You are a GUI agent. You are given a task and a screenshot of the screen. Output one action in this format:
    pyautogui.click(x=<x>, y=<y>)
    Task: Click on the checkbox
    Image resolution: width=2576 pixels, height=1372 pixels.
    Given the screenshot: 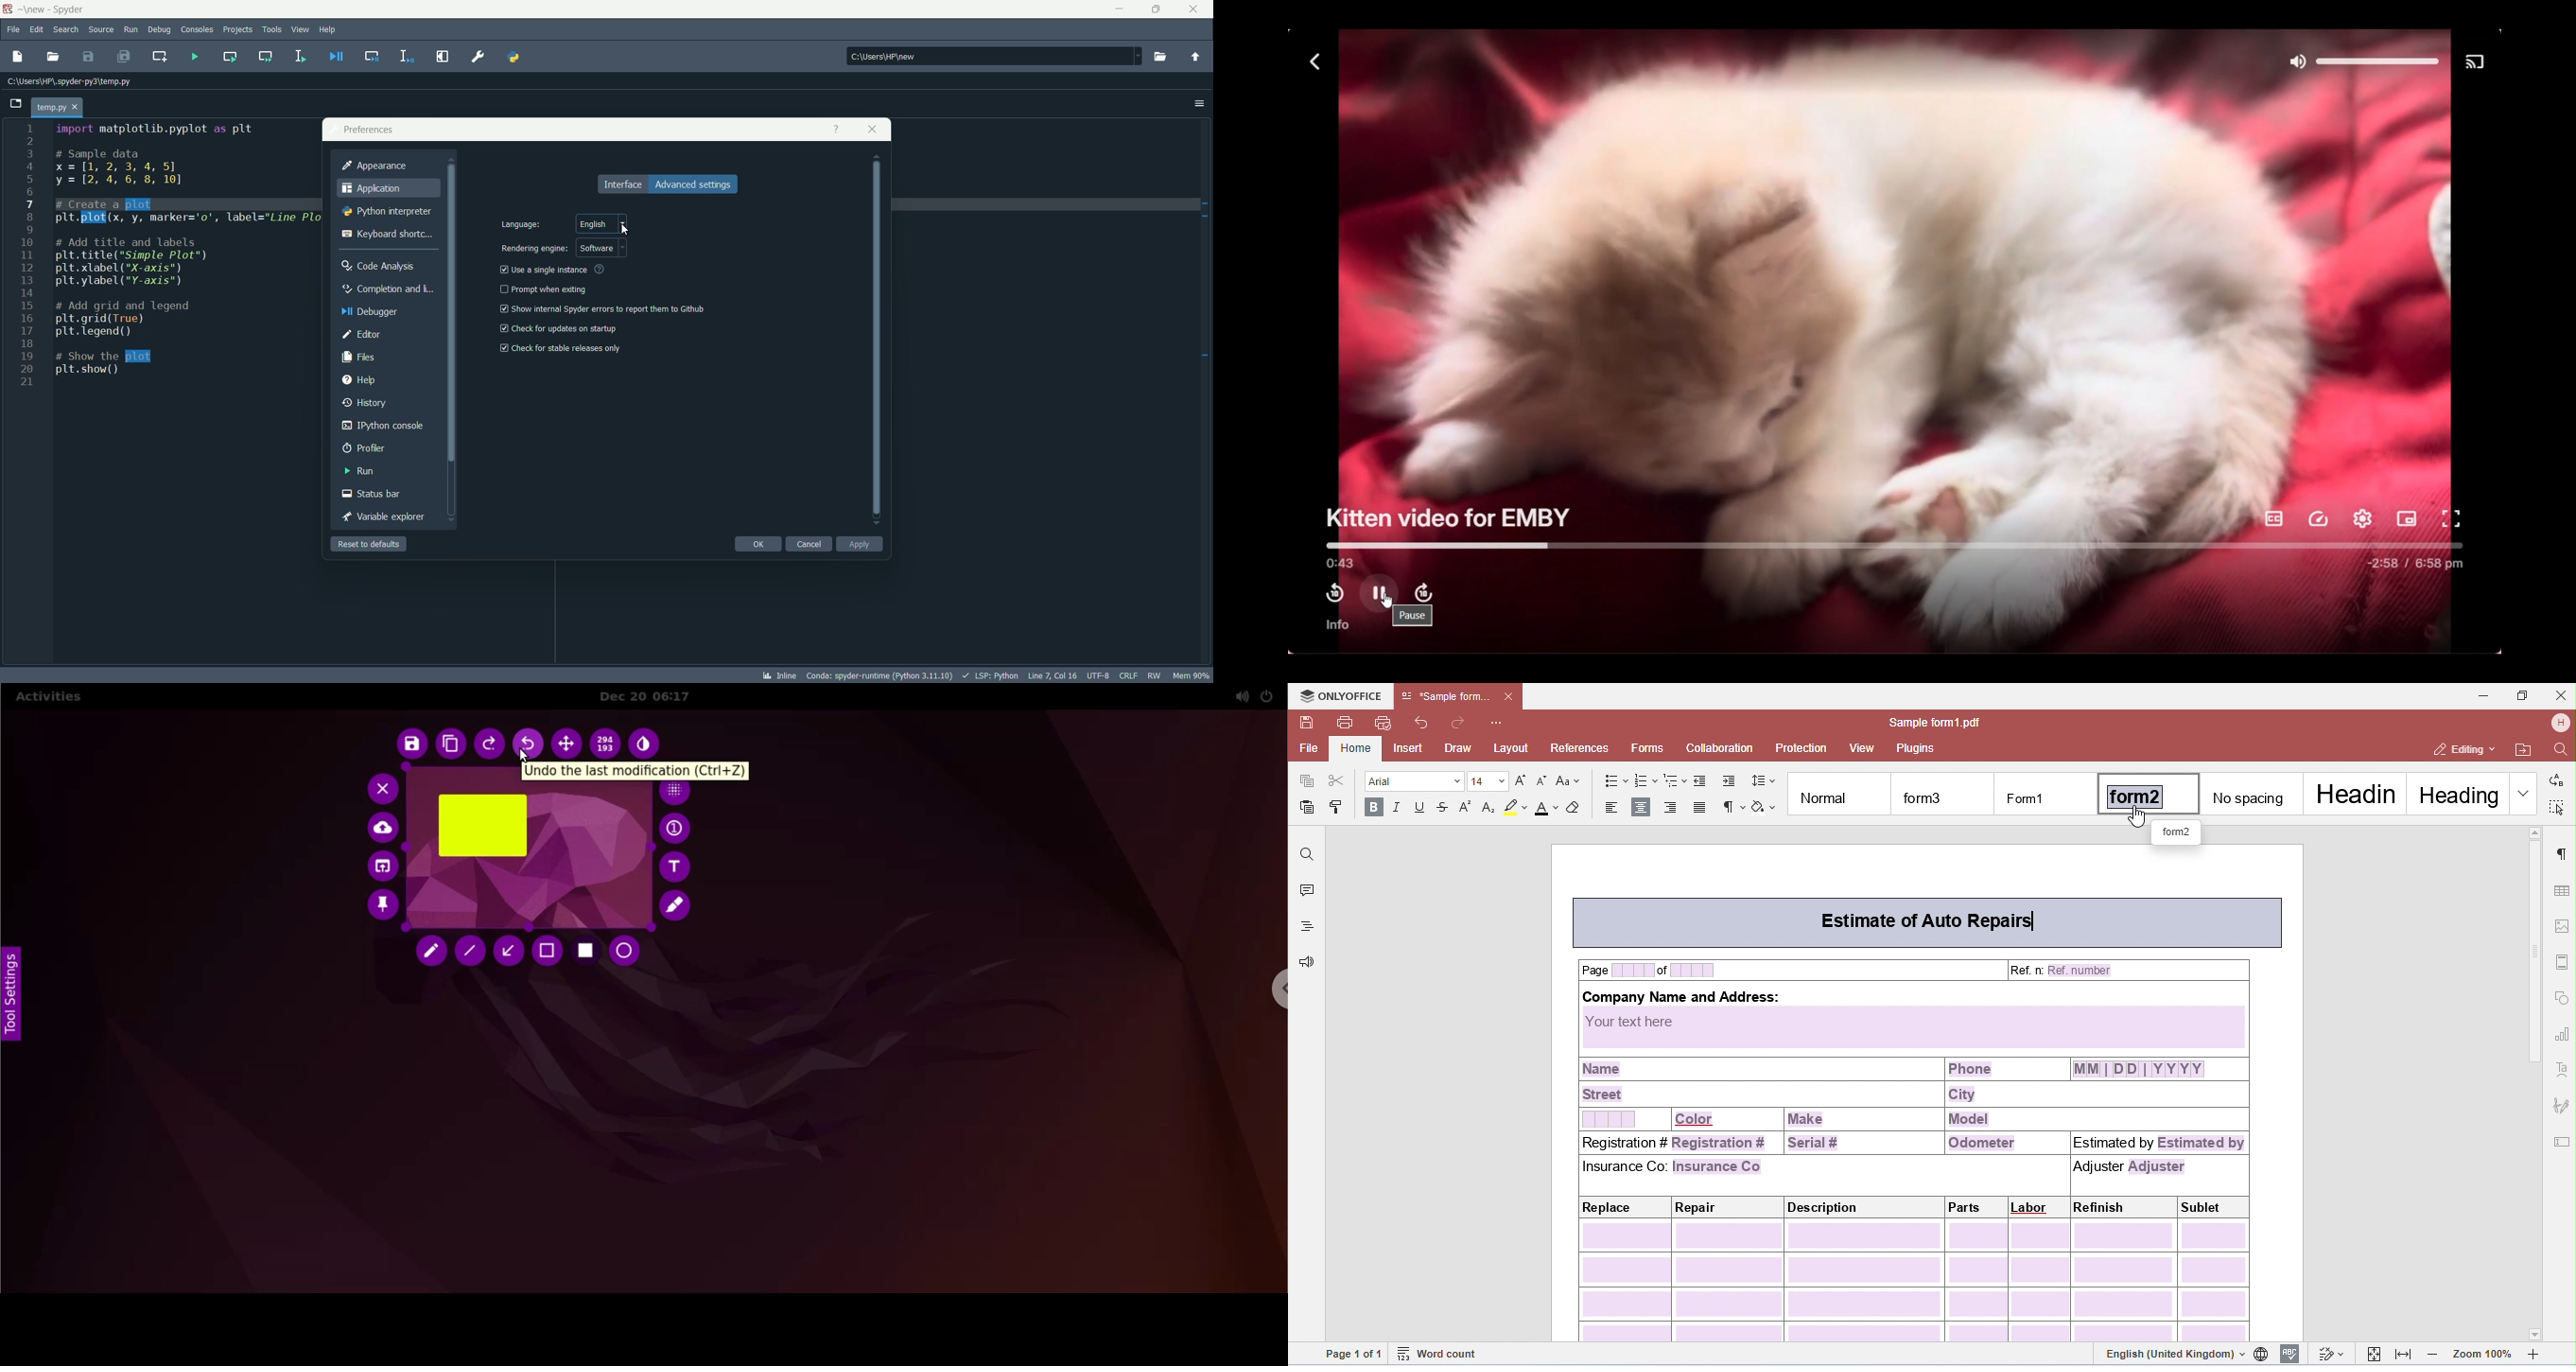 What is the action you would take?
    pyautogui.click(x=503, y=269)
    